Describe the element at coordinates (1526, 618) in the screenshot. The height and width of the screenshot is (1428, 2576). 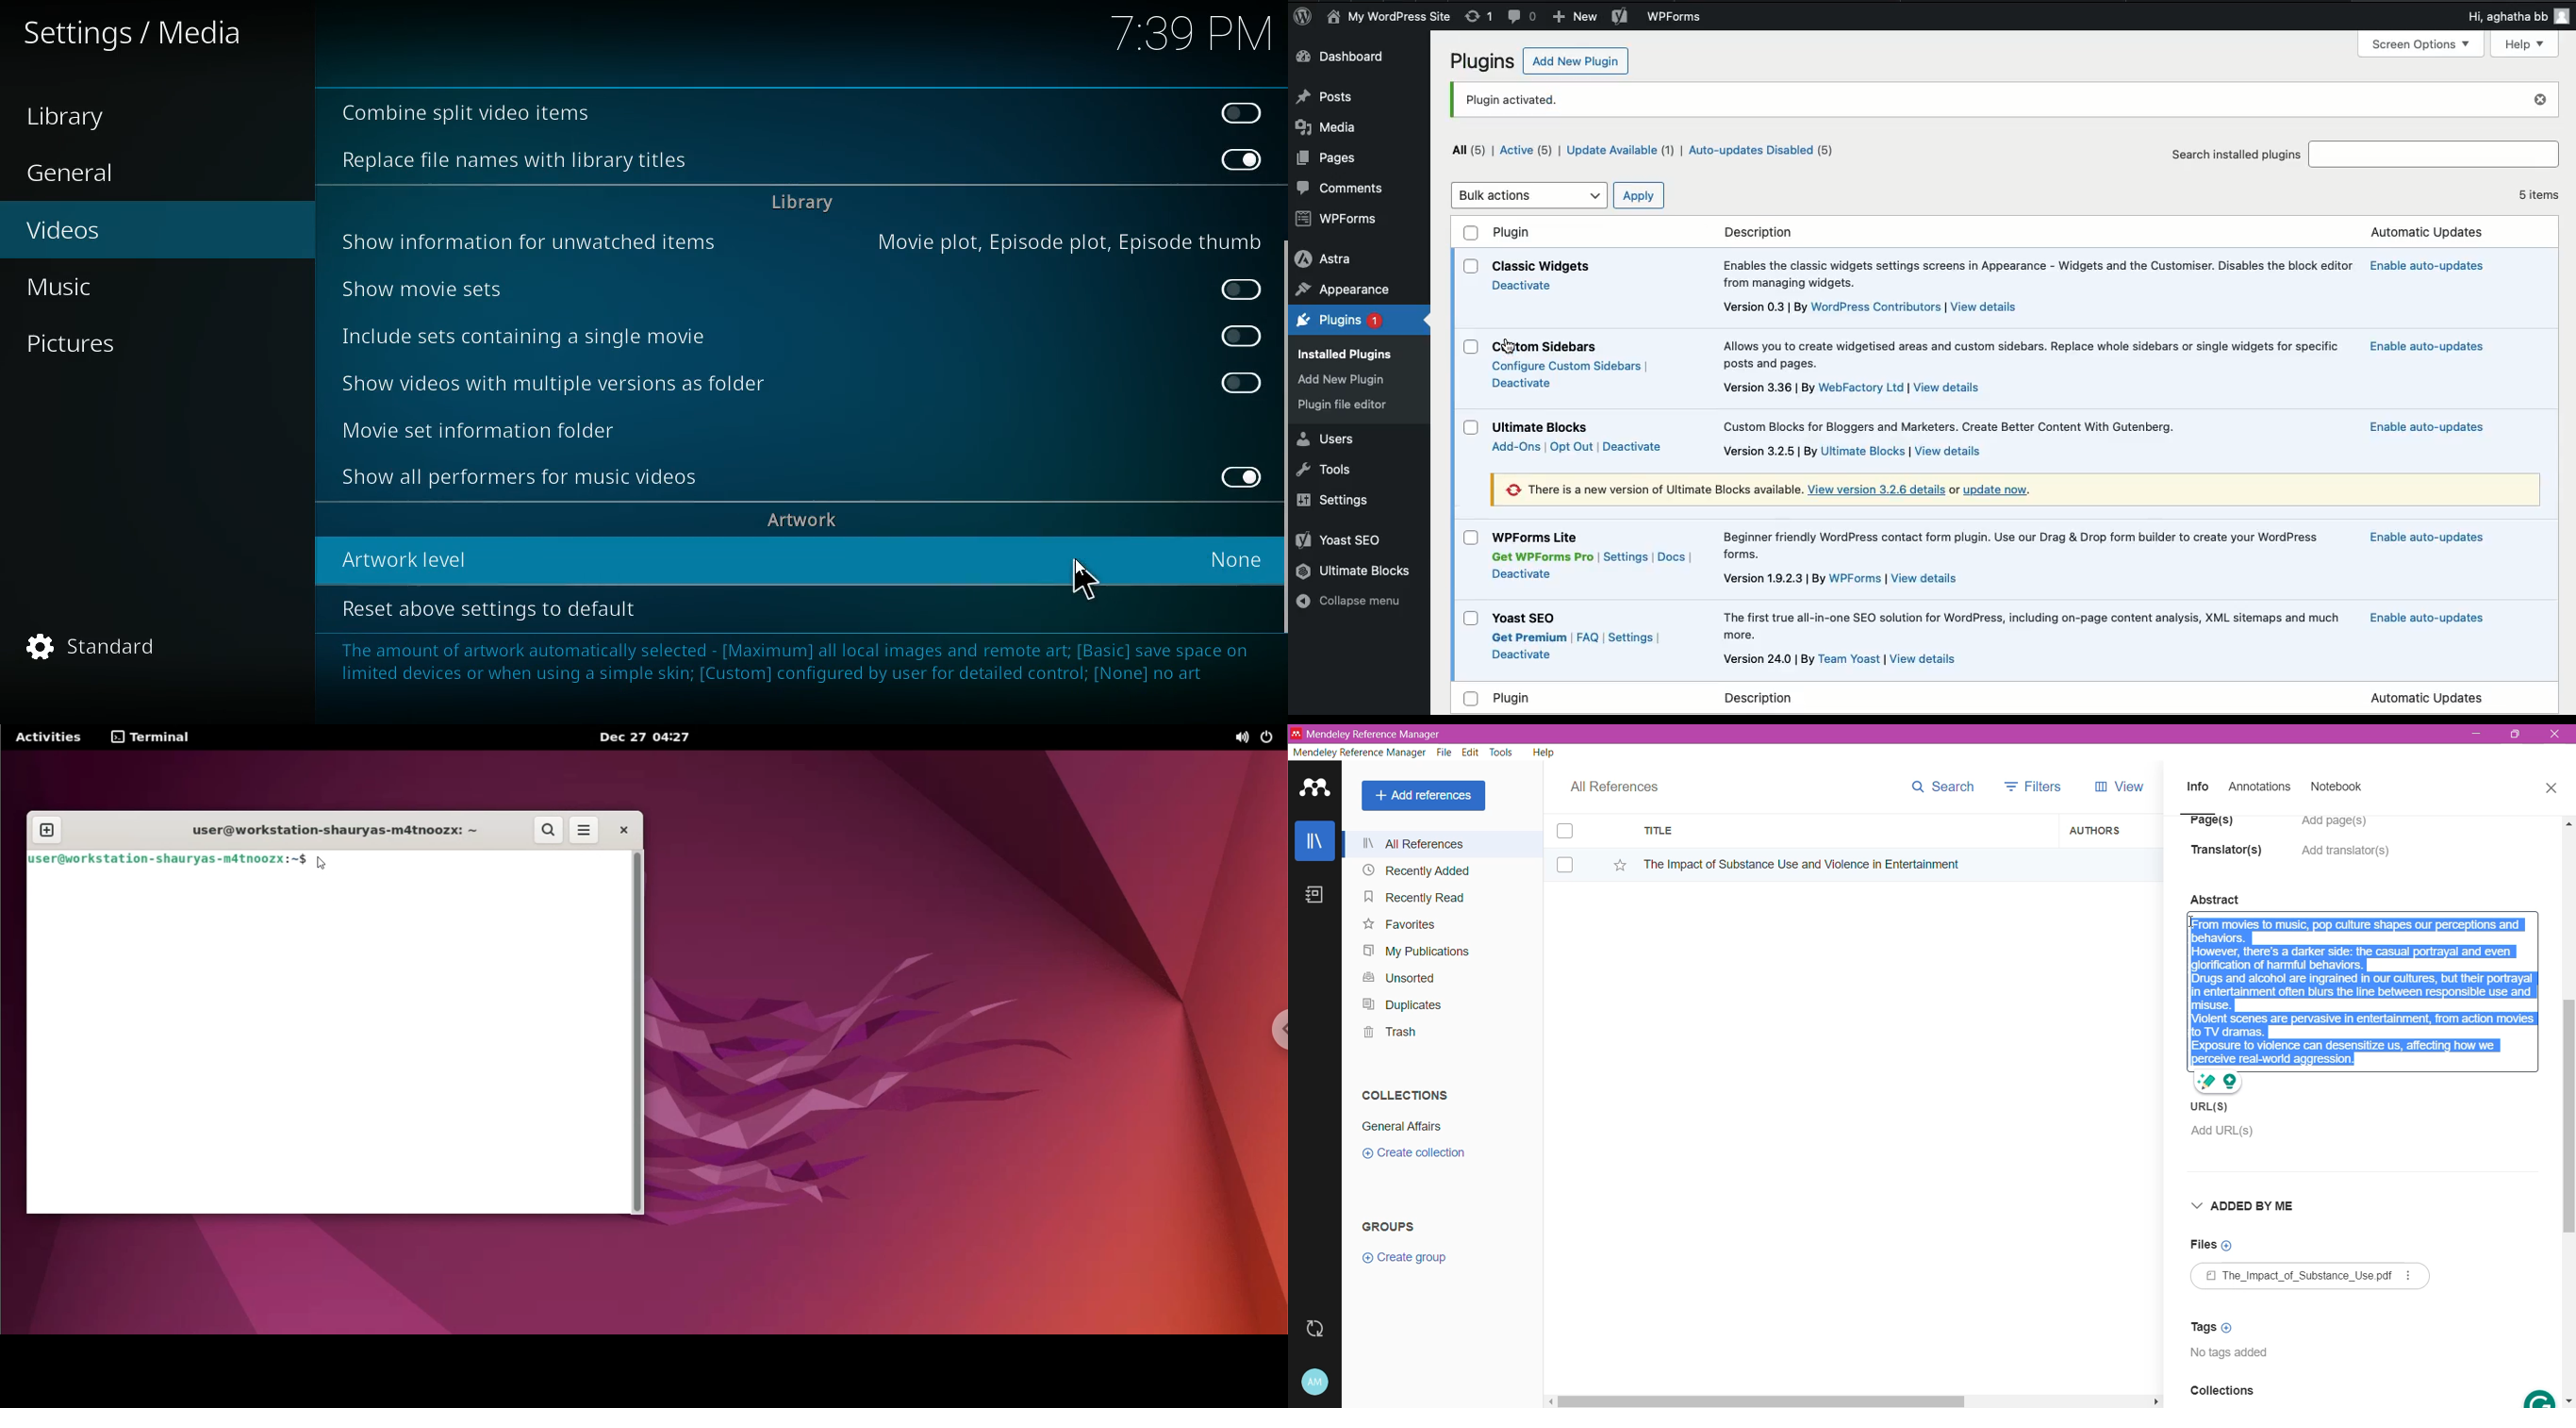
I see `Yoast SOE` at that location.